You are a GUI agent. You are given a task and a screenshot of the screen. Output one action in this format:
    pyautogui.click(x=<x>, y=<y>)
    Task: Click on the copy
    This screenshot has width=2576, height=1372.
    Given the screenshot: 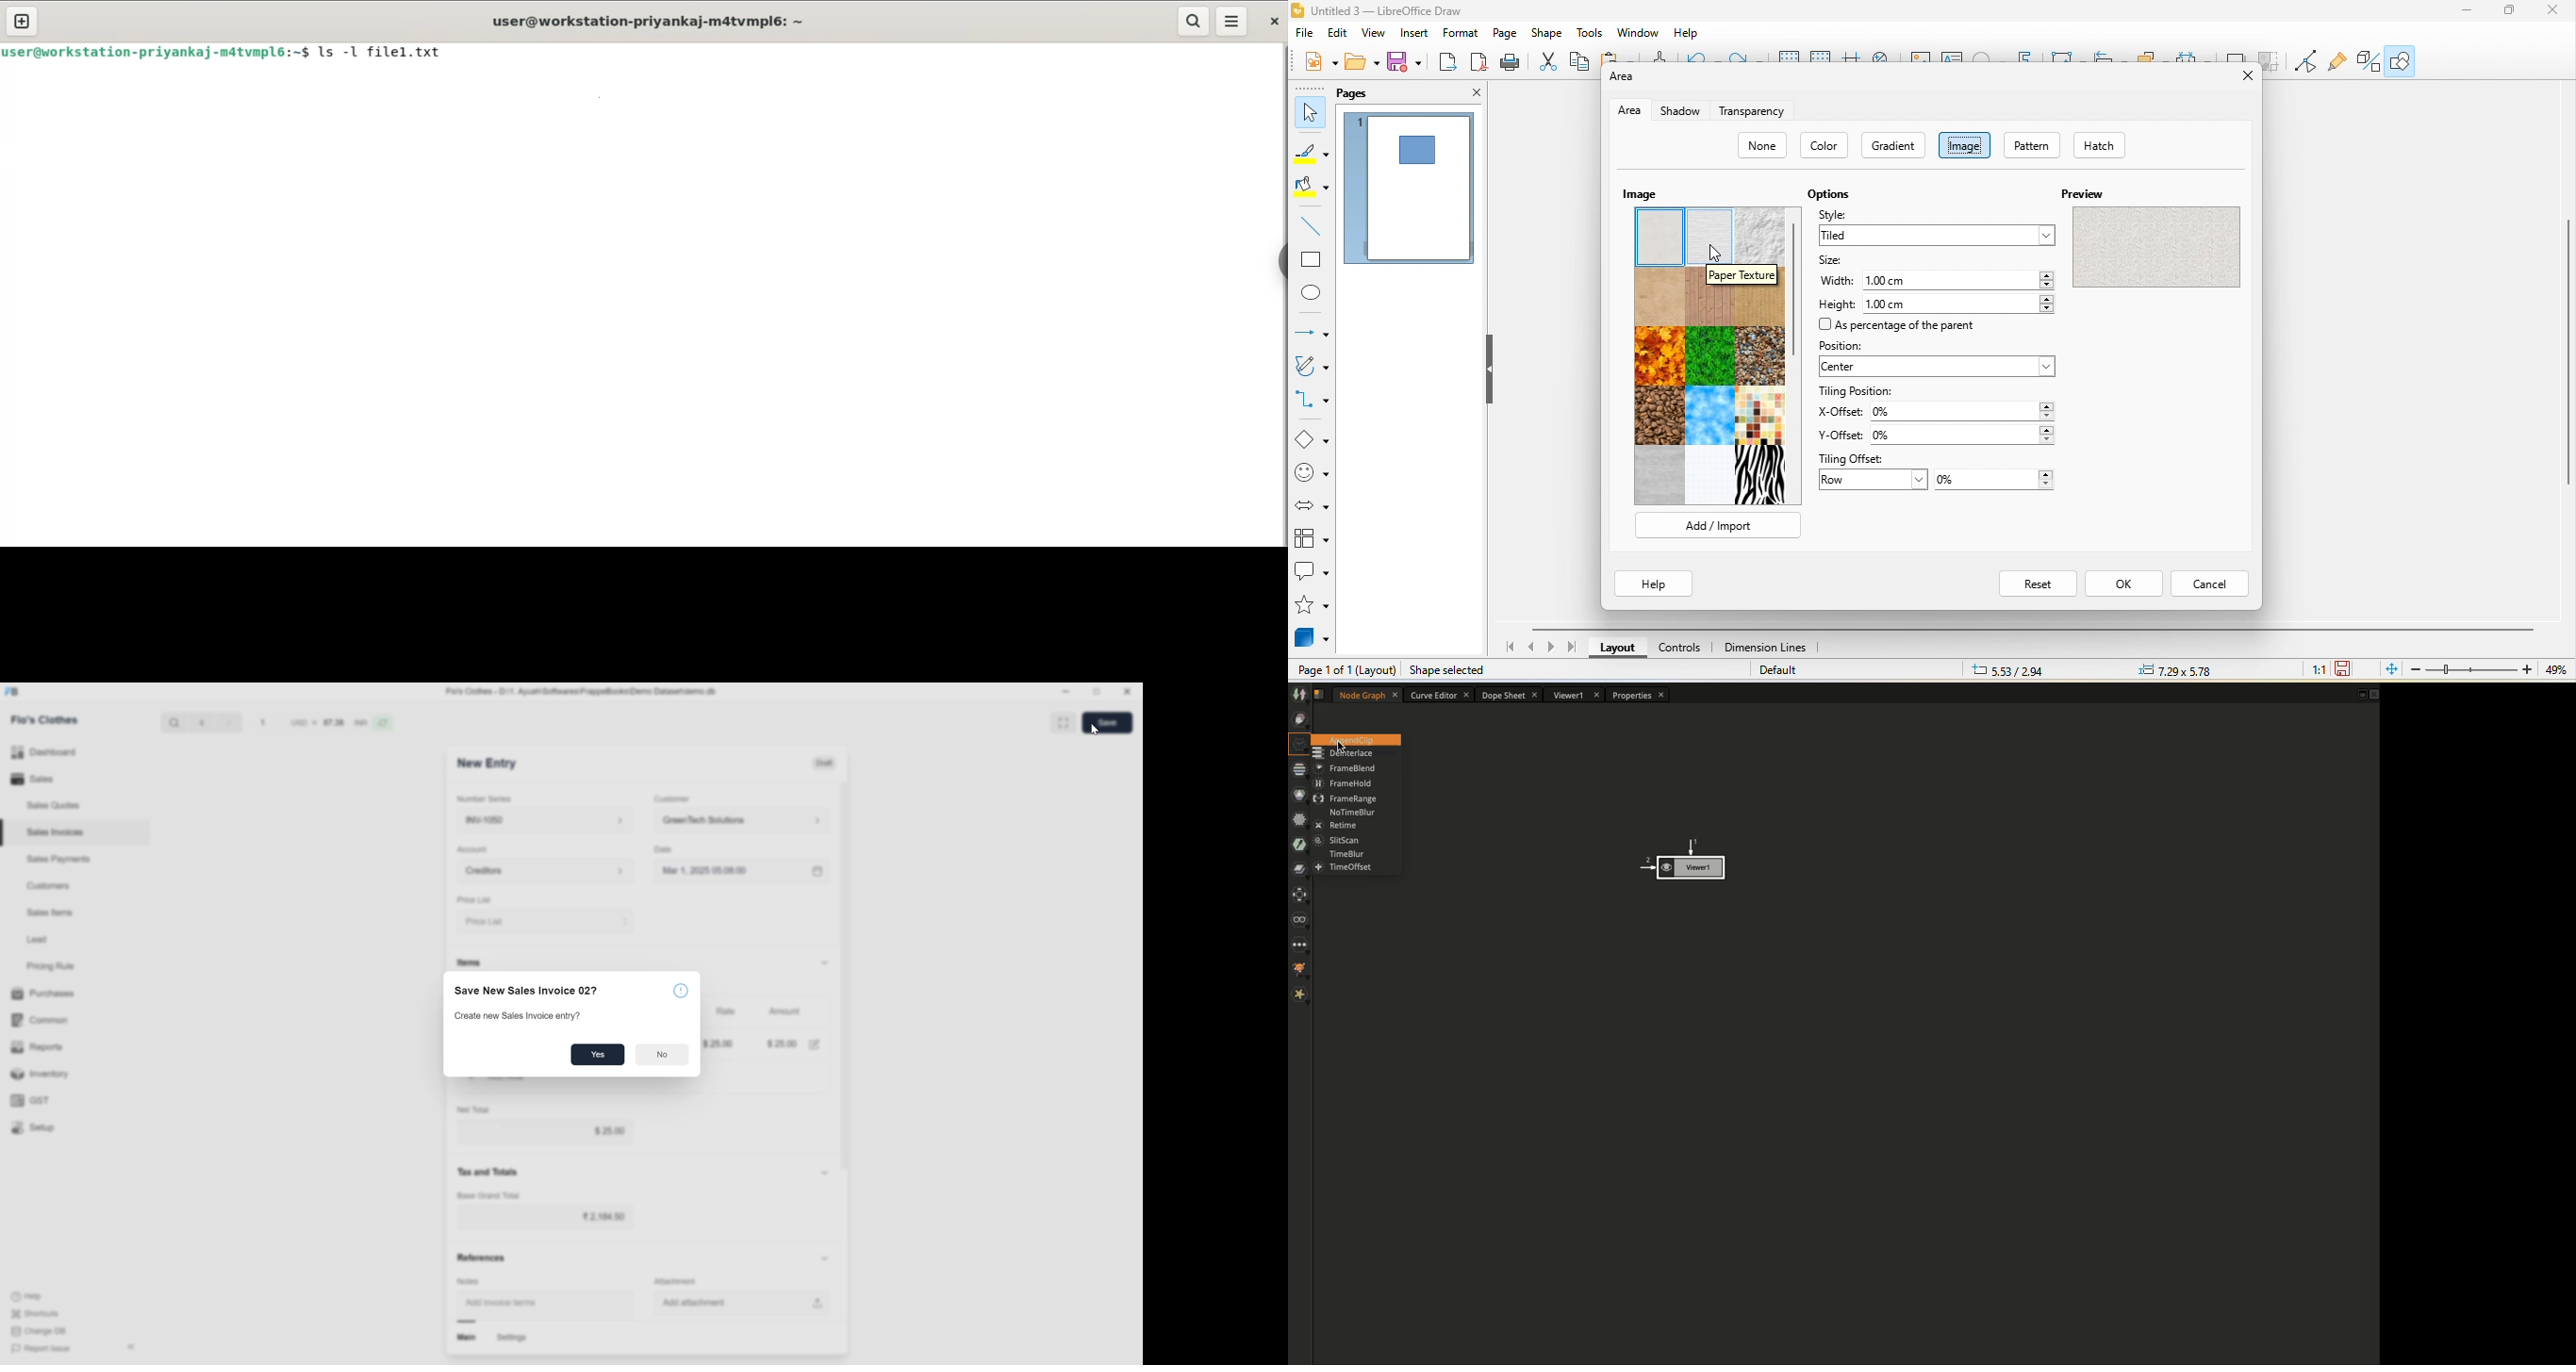 What is the action you would take?
    pyautogui.click(x=1581, y=65)
    